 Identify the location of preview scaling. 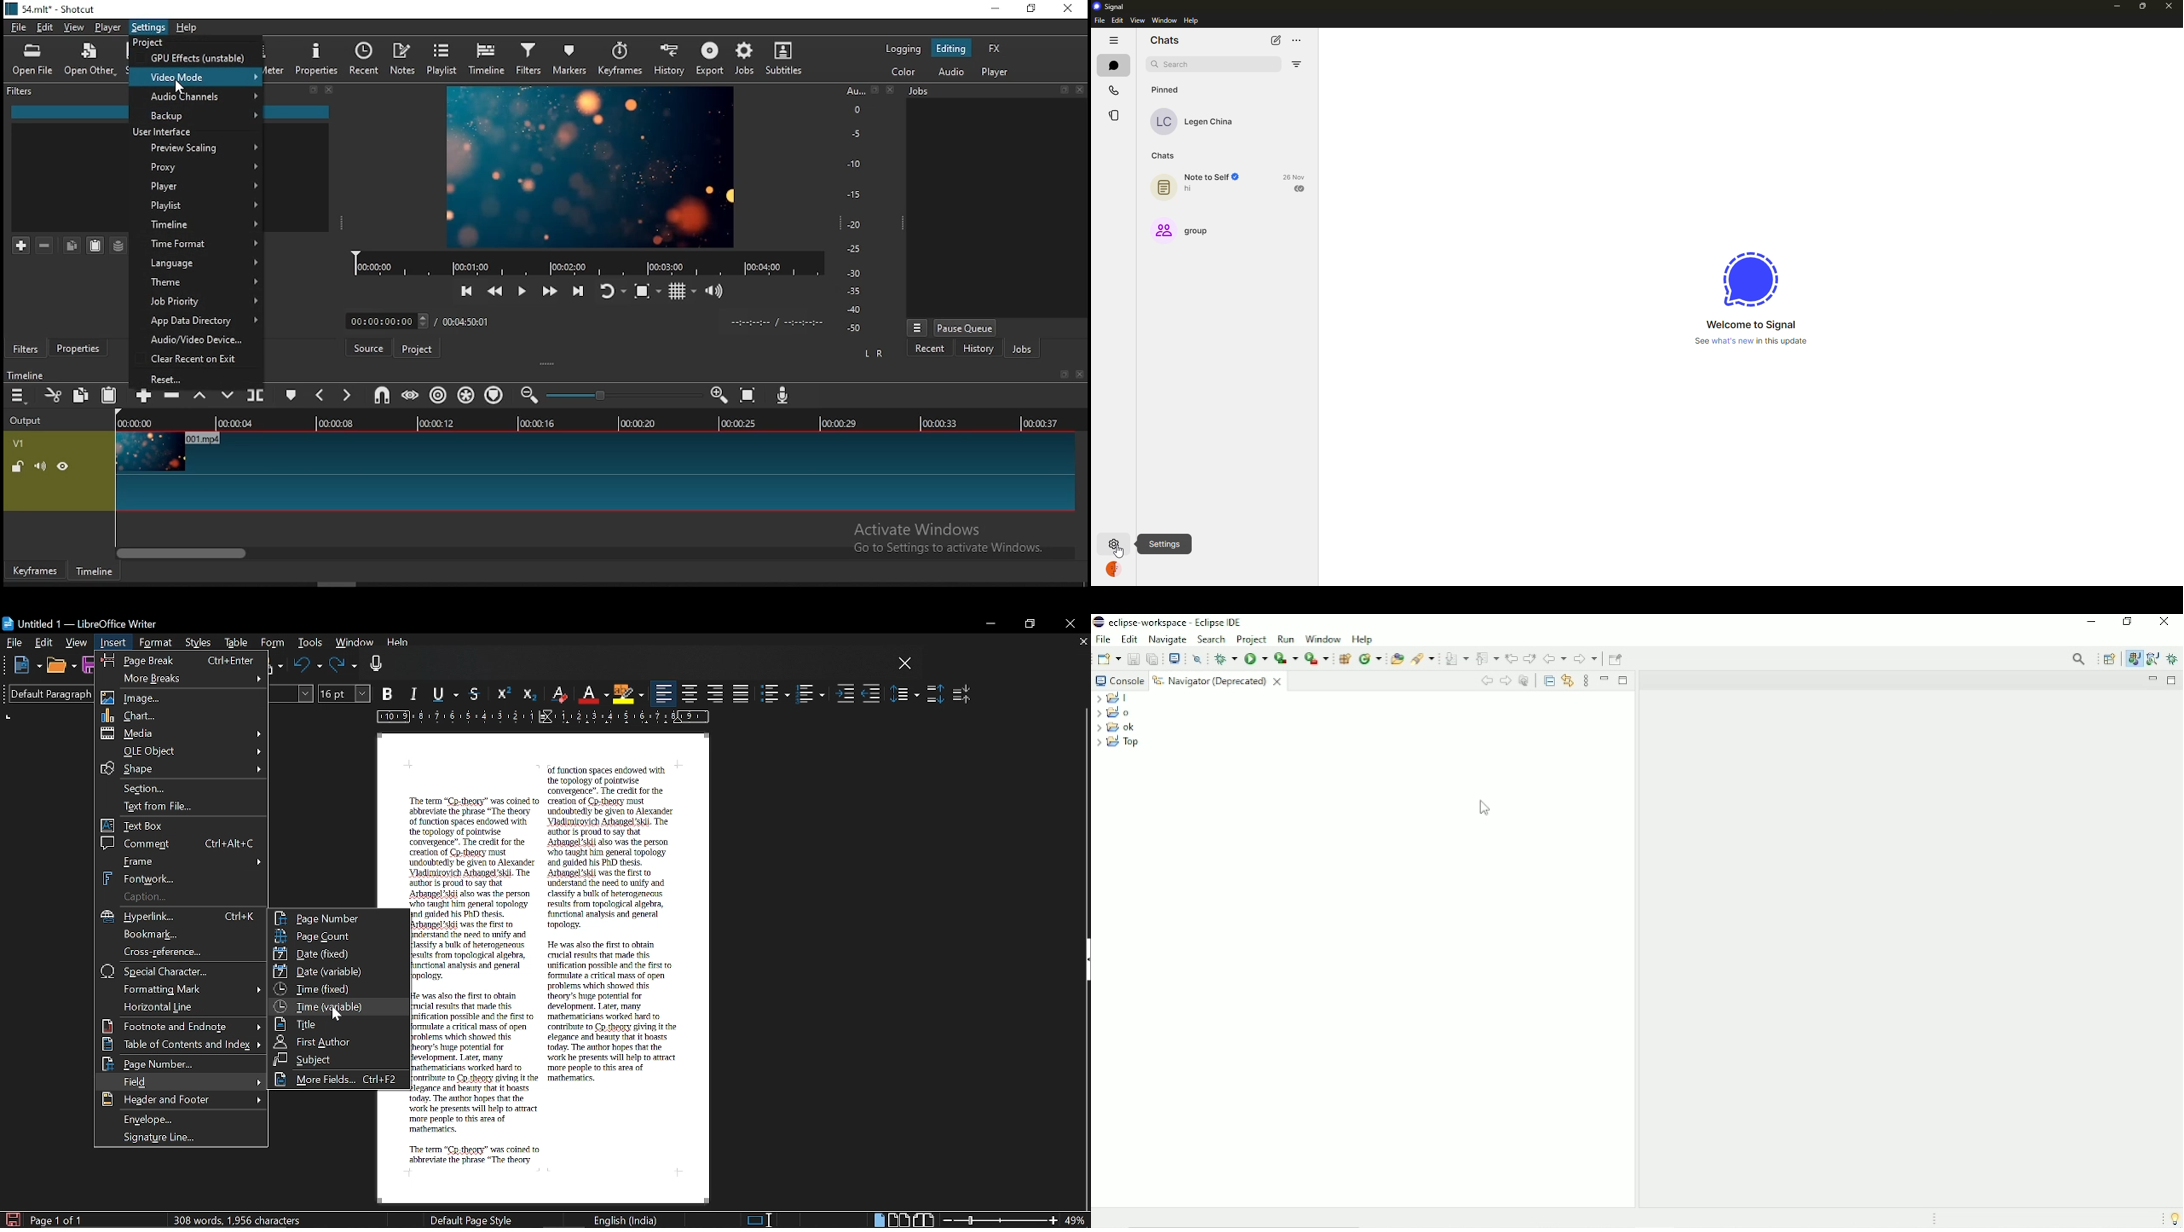
(197, 147).